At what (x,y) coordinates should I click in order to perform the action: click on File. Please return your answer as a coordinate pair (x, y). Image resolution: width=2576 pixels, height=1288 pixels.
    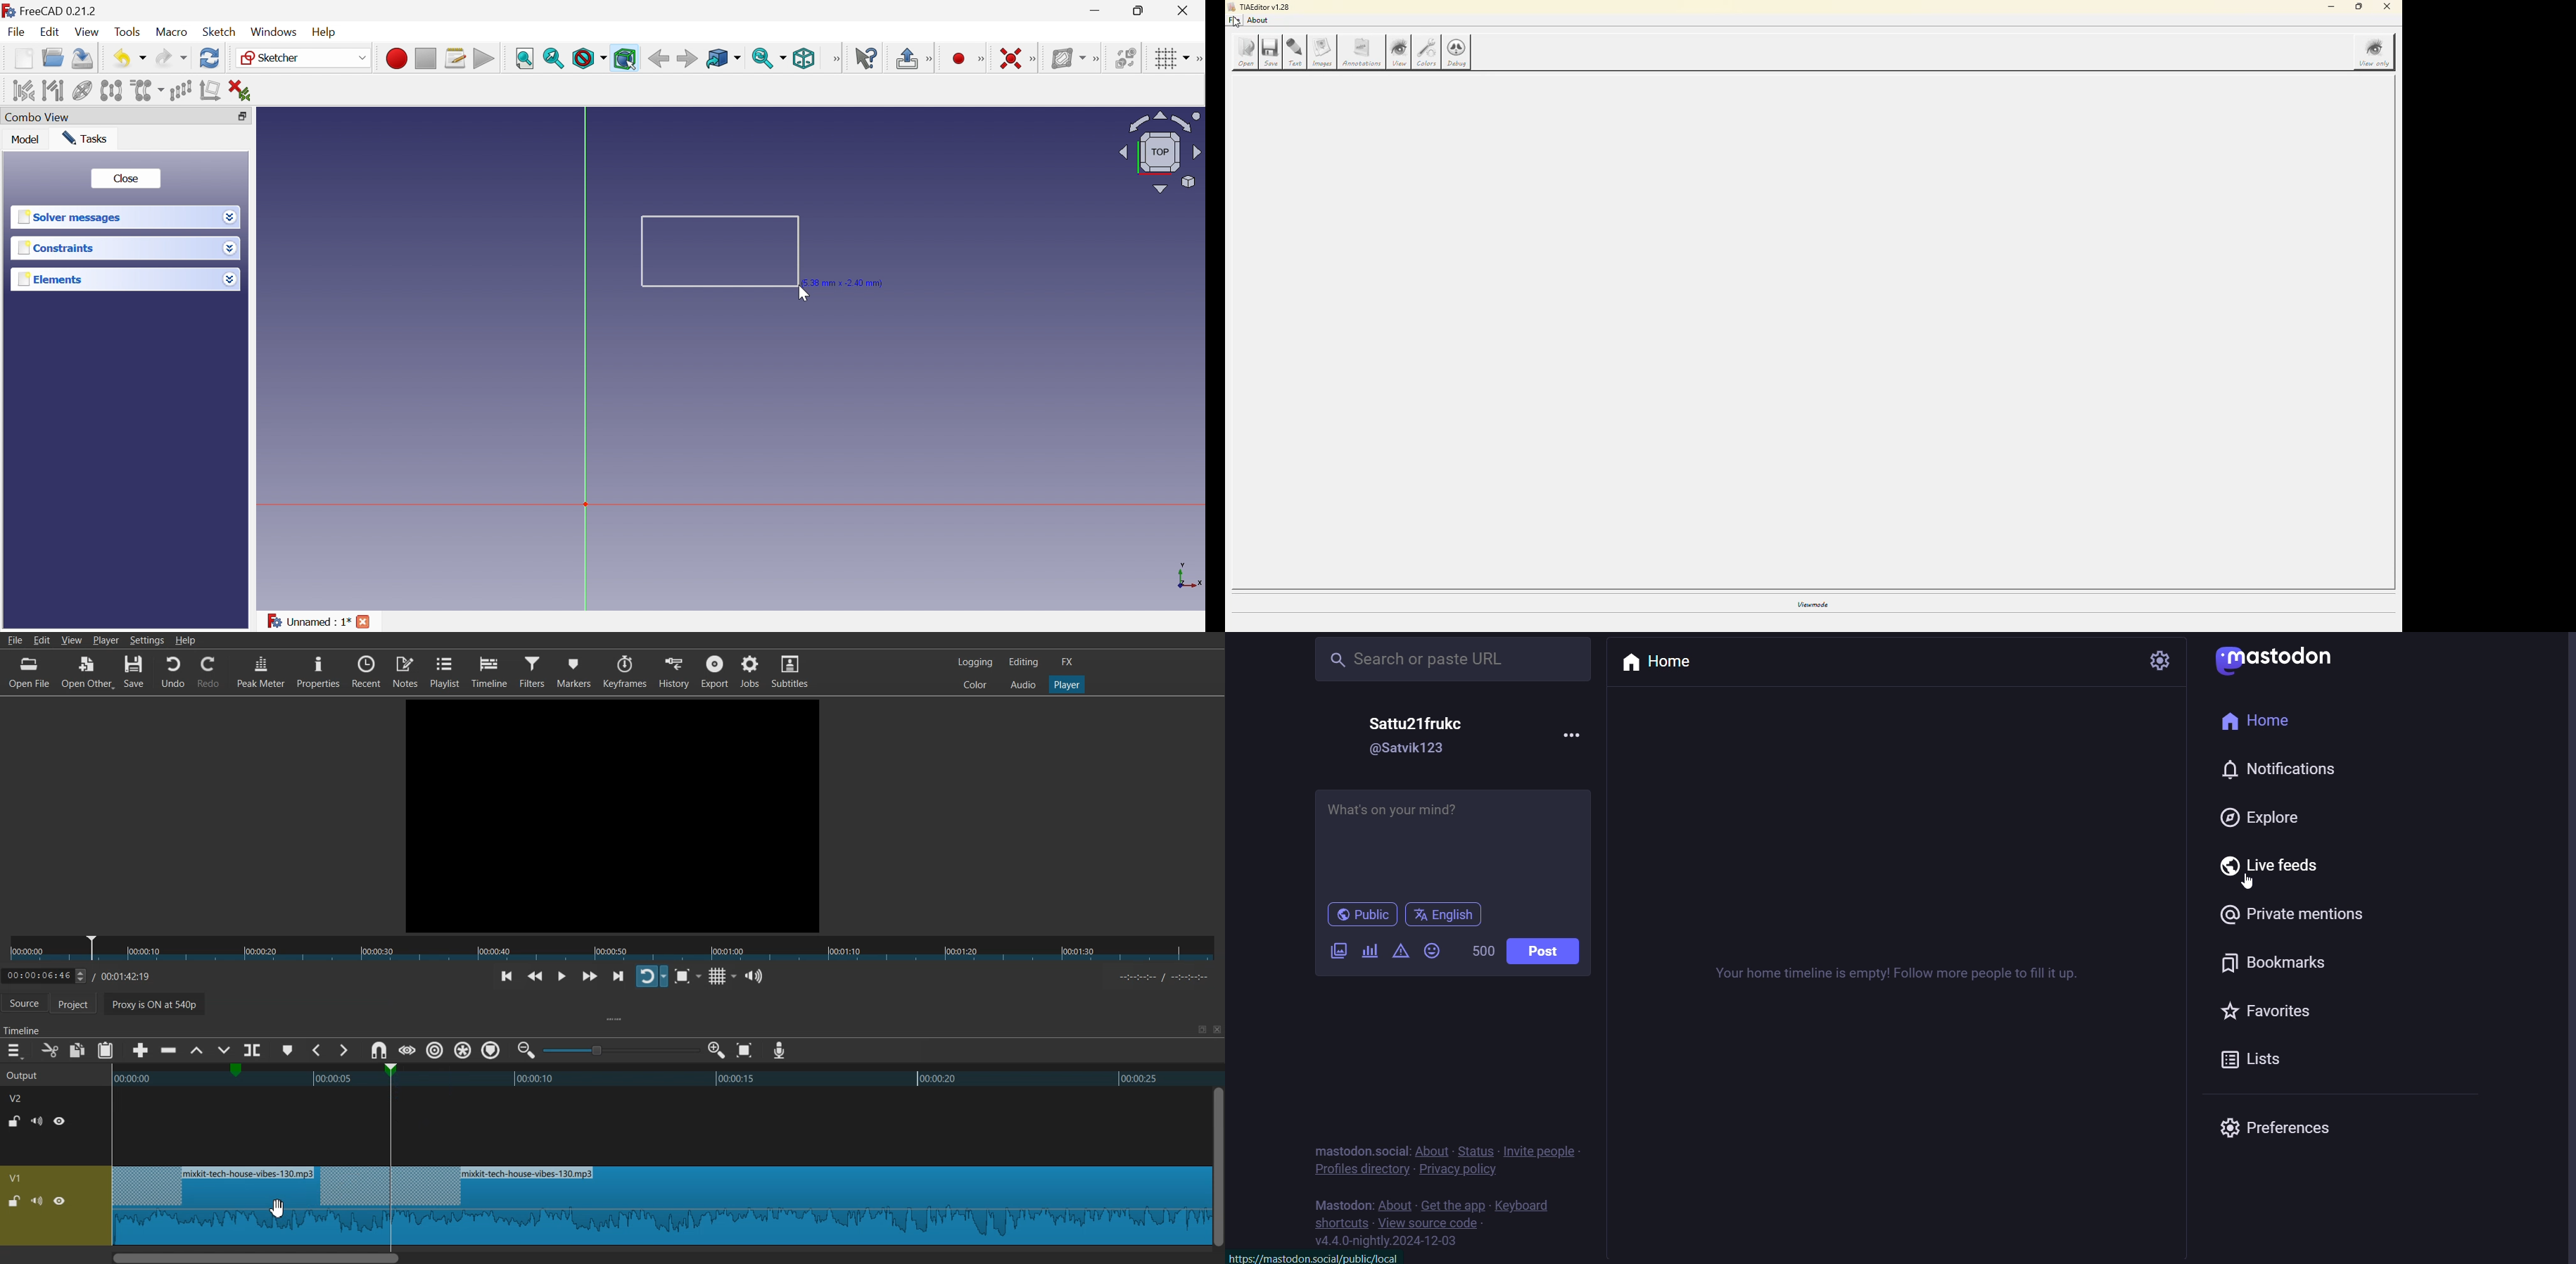
    Looking at the image, I should click on (18, 33).